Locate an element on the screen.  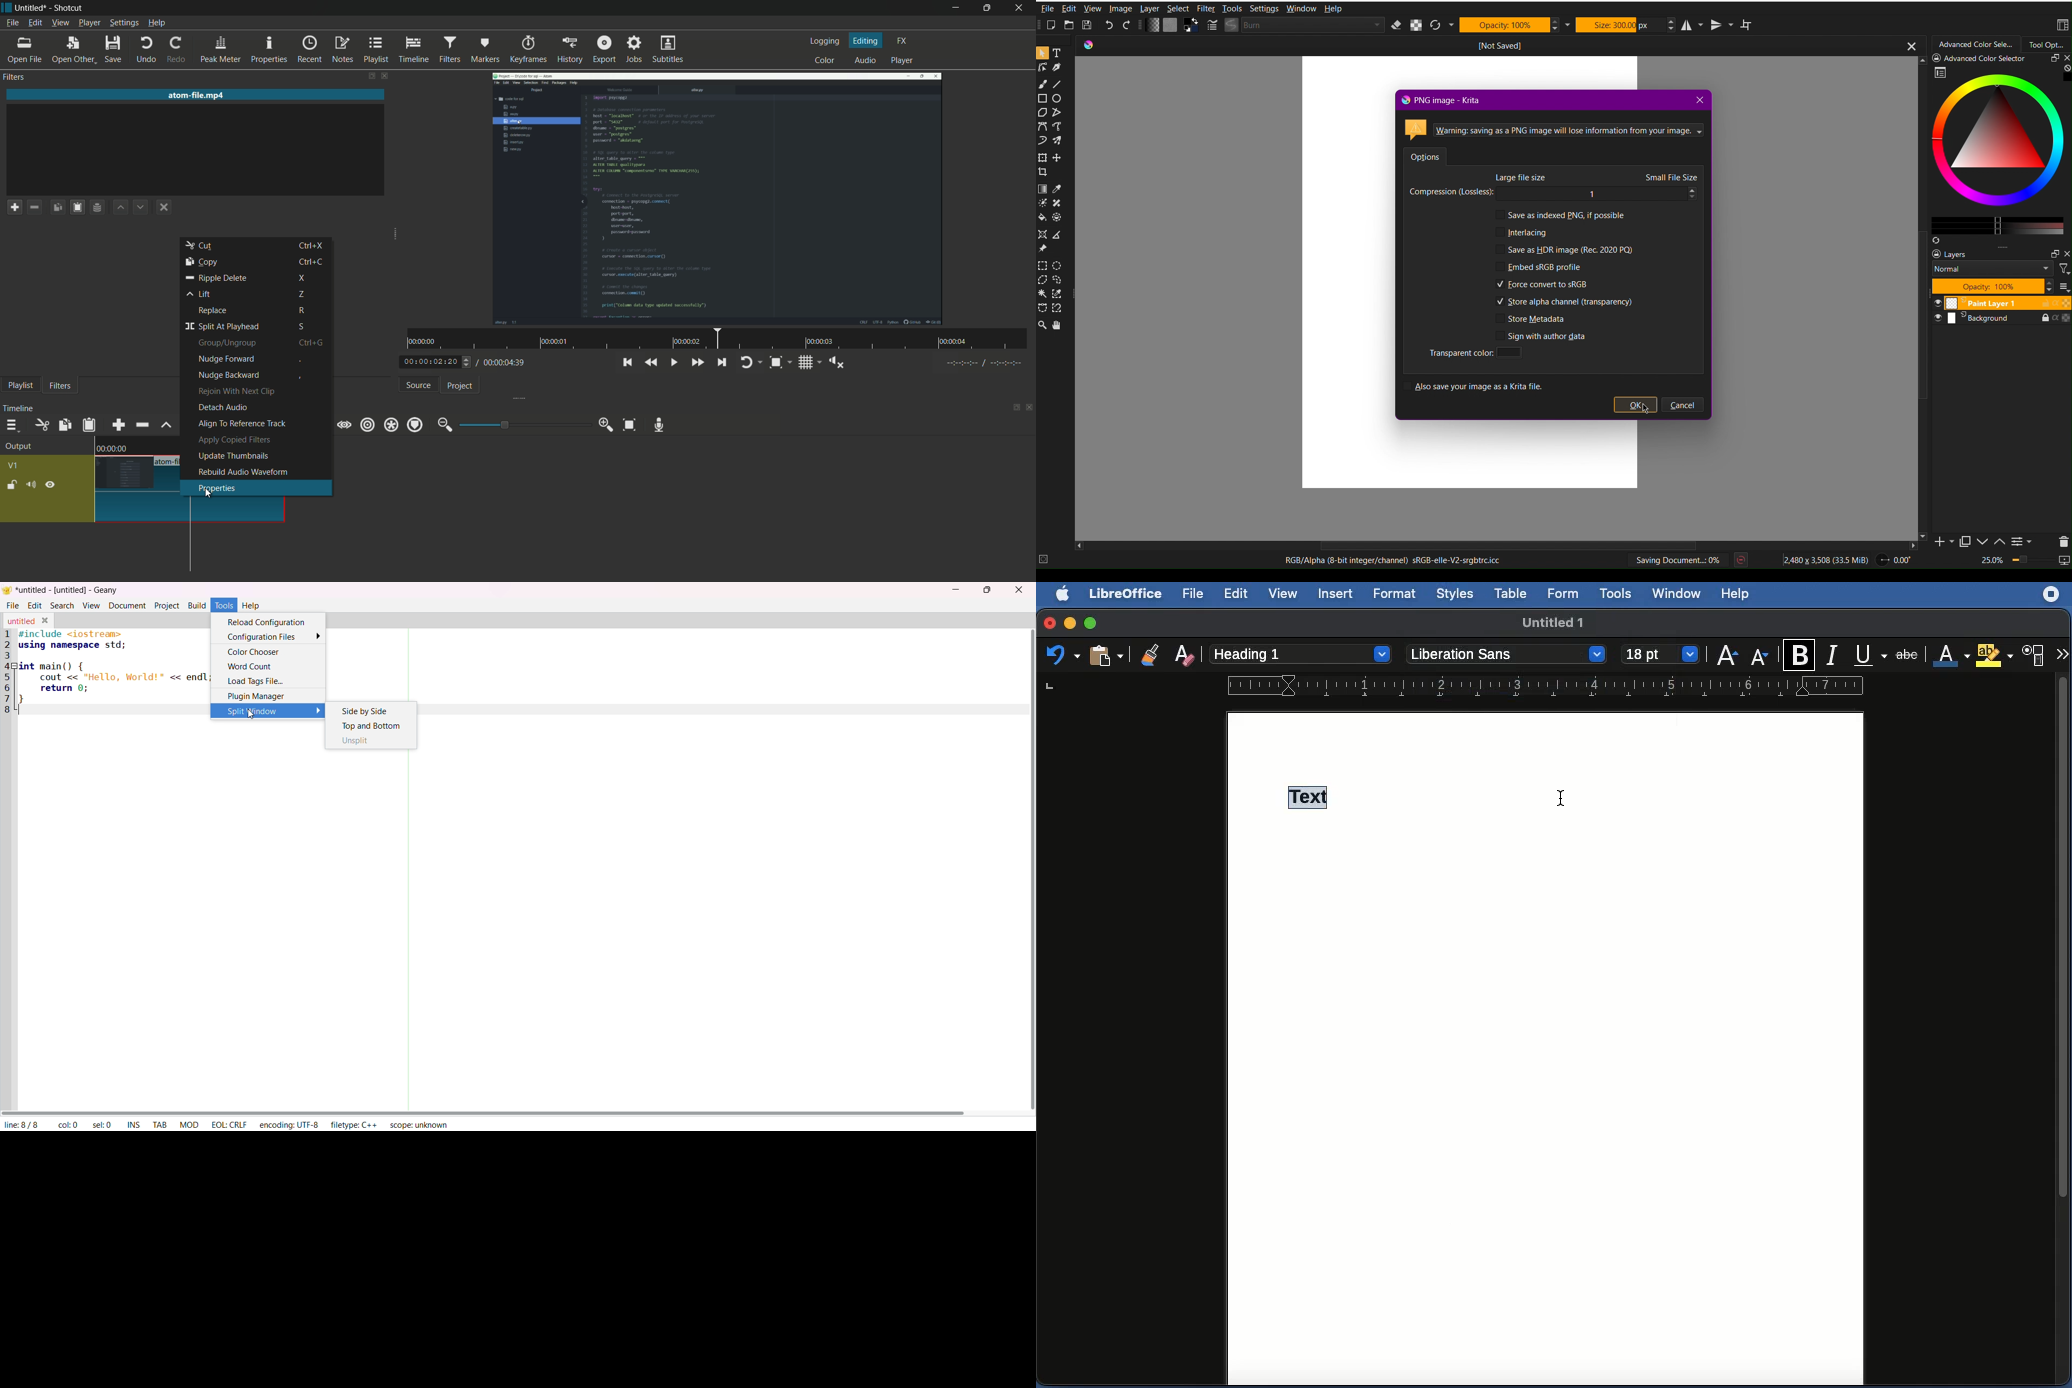
total time is located at coordinates (504, 363).